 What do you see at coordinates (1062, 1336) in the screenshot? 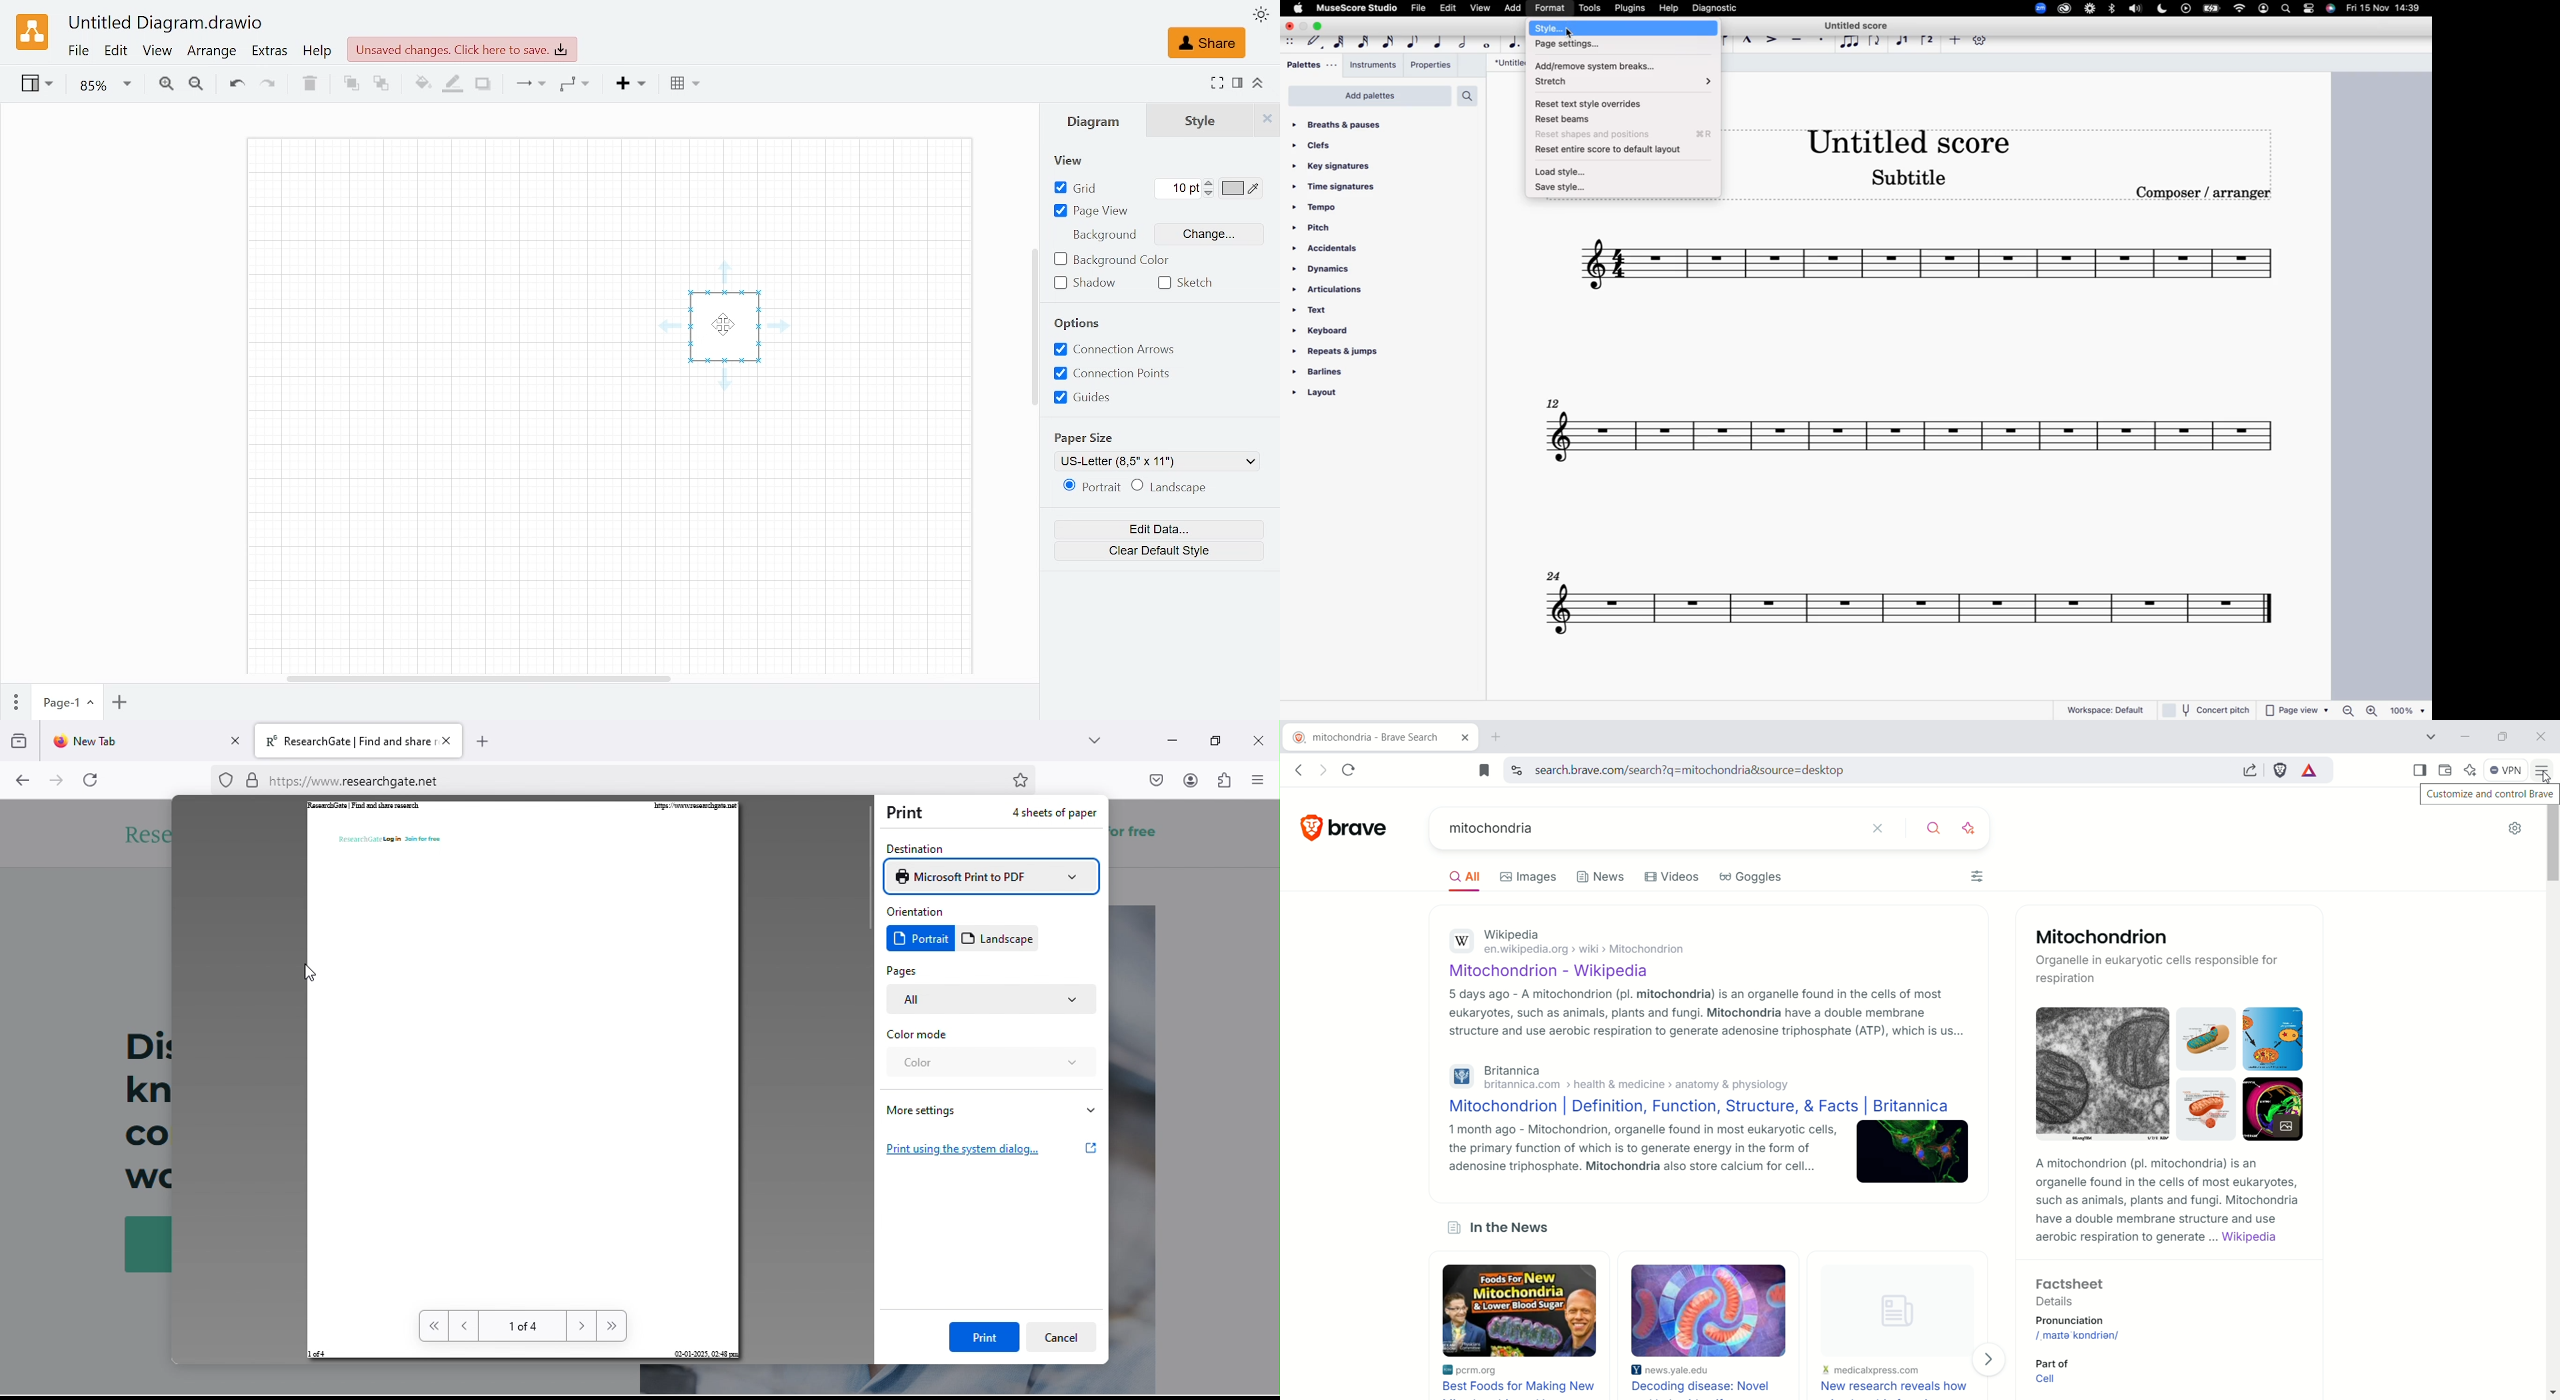
I see `cancel` at bounding box center [1062, 1336].